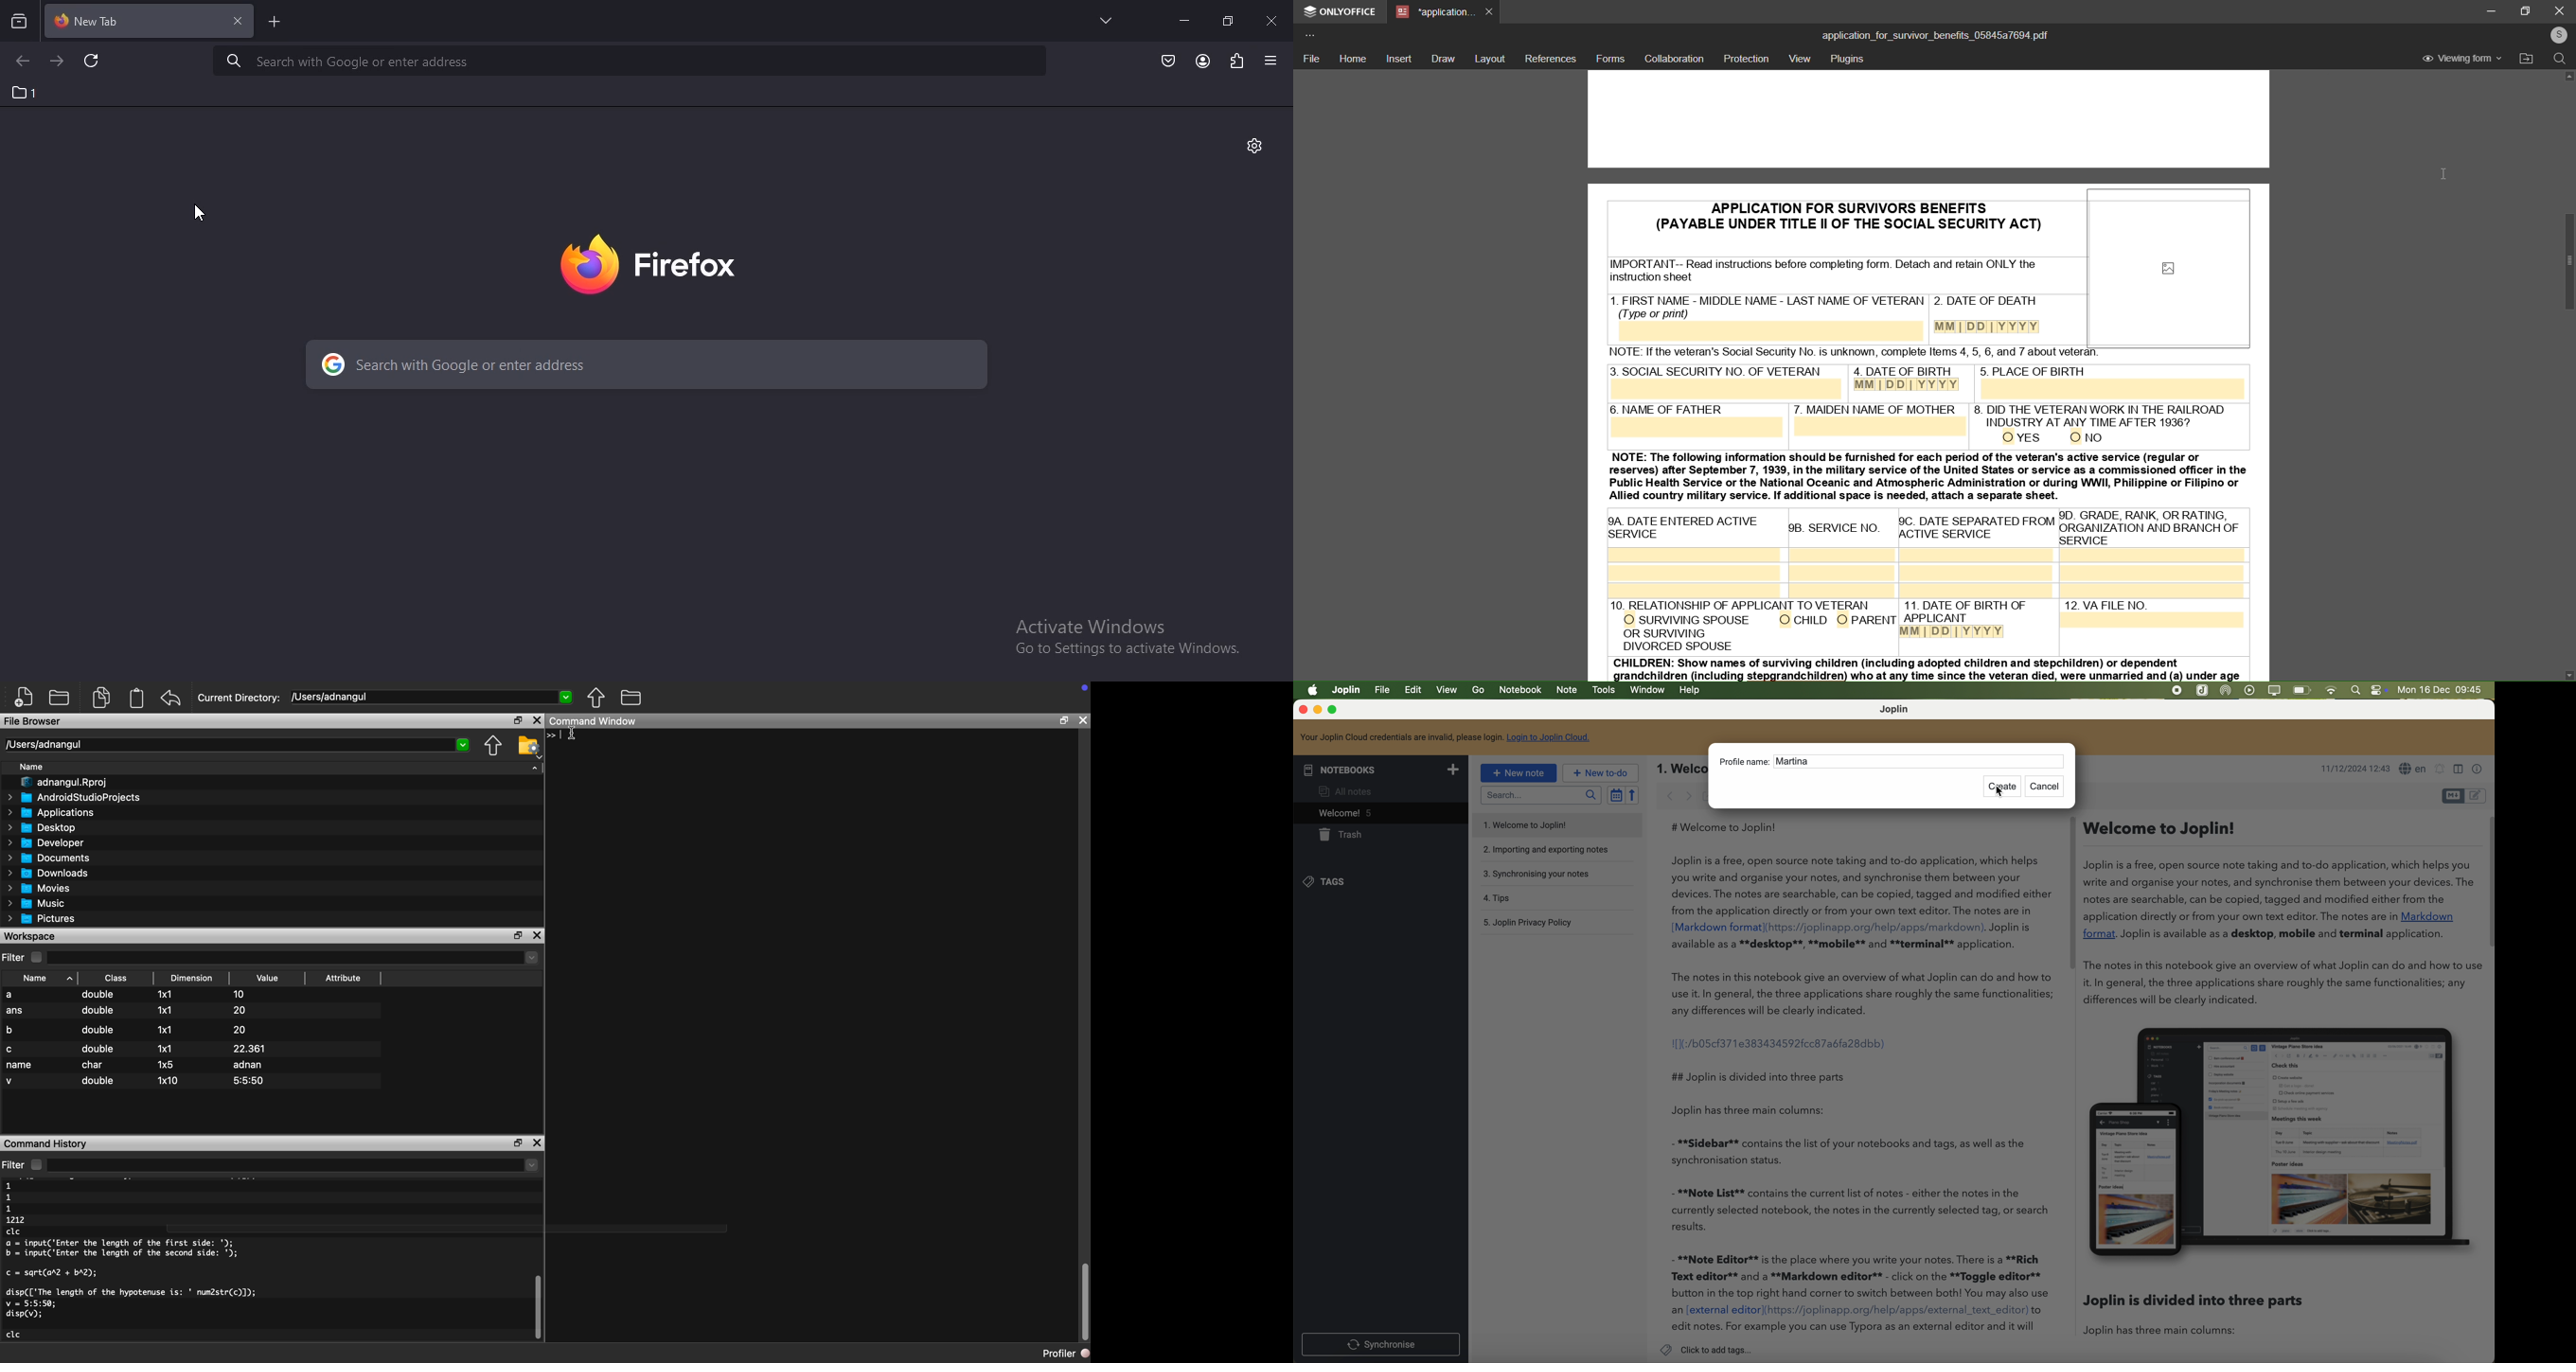 This screenshot has width=2576, height=1372. Describe the element at coordinates (2202, 1318) in the screenshot. I see `Joplin is divided into three parts
Joplin has three main columns:` at that location.